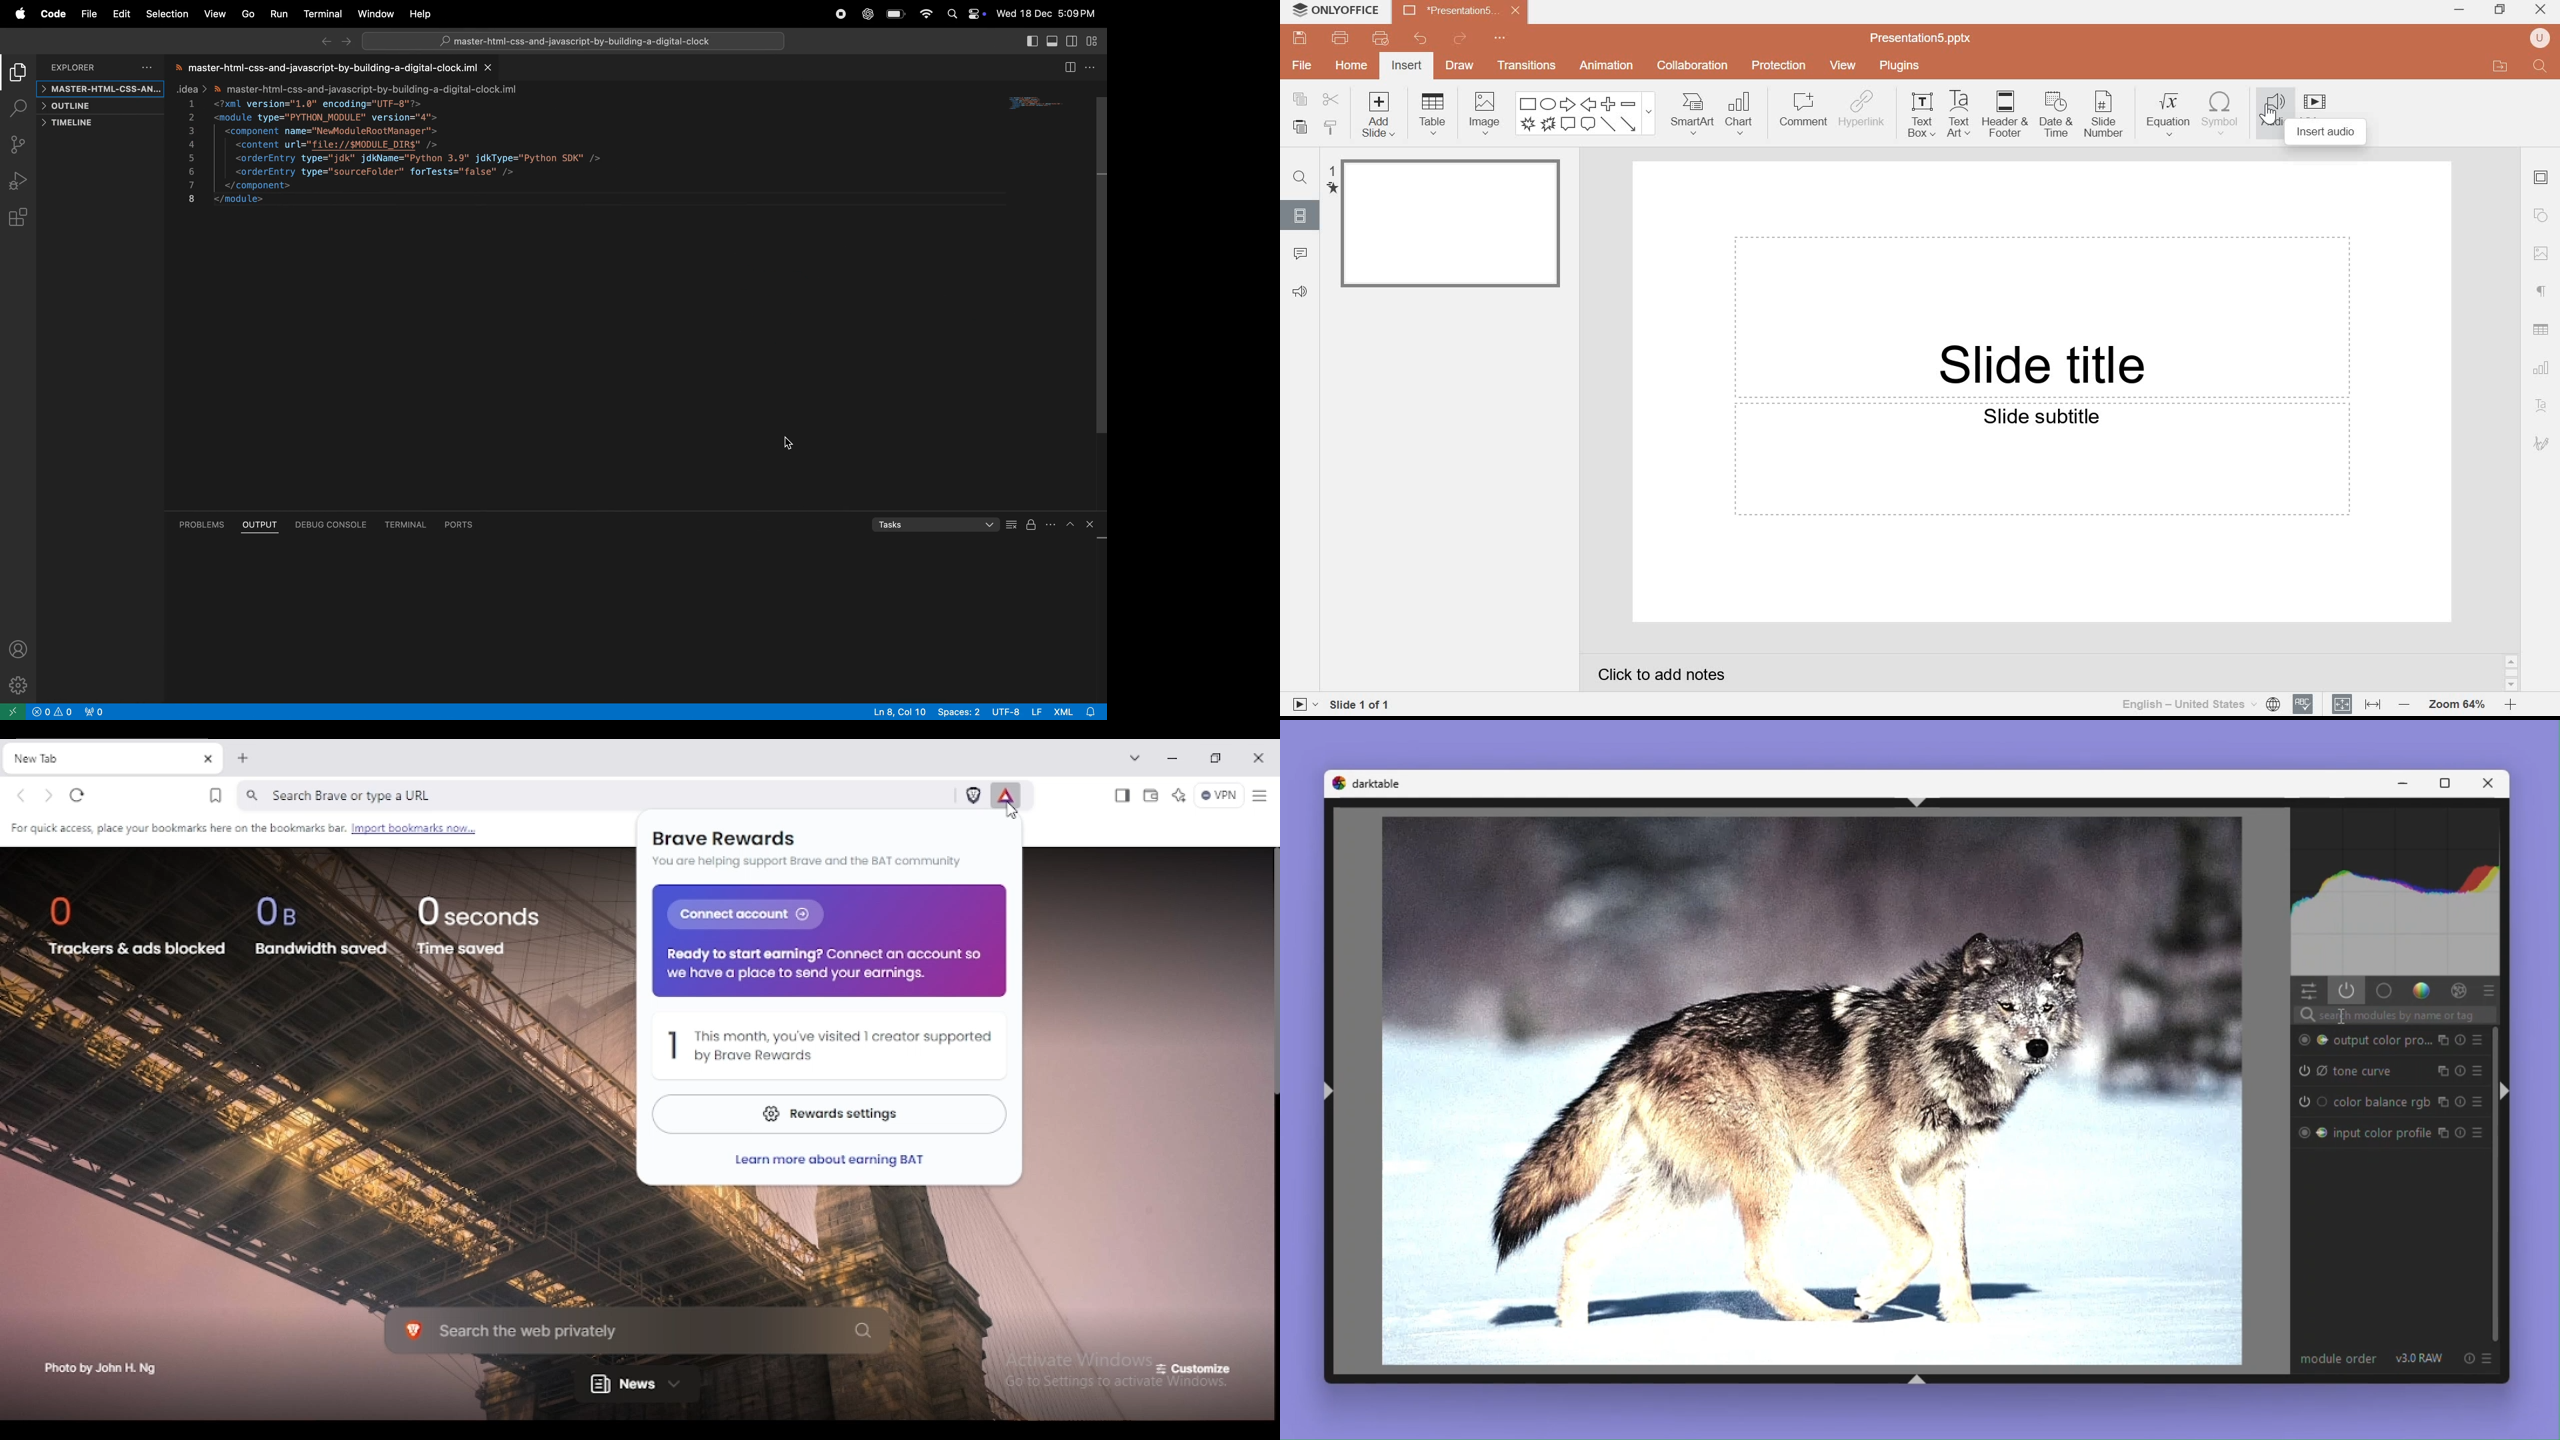  What do you see at coordinates (1845, 65) in the screenshot?
I see `view` at bounding box center [1845, 65].